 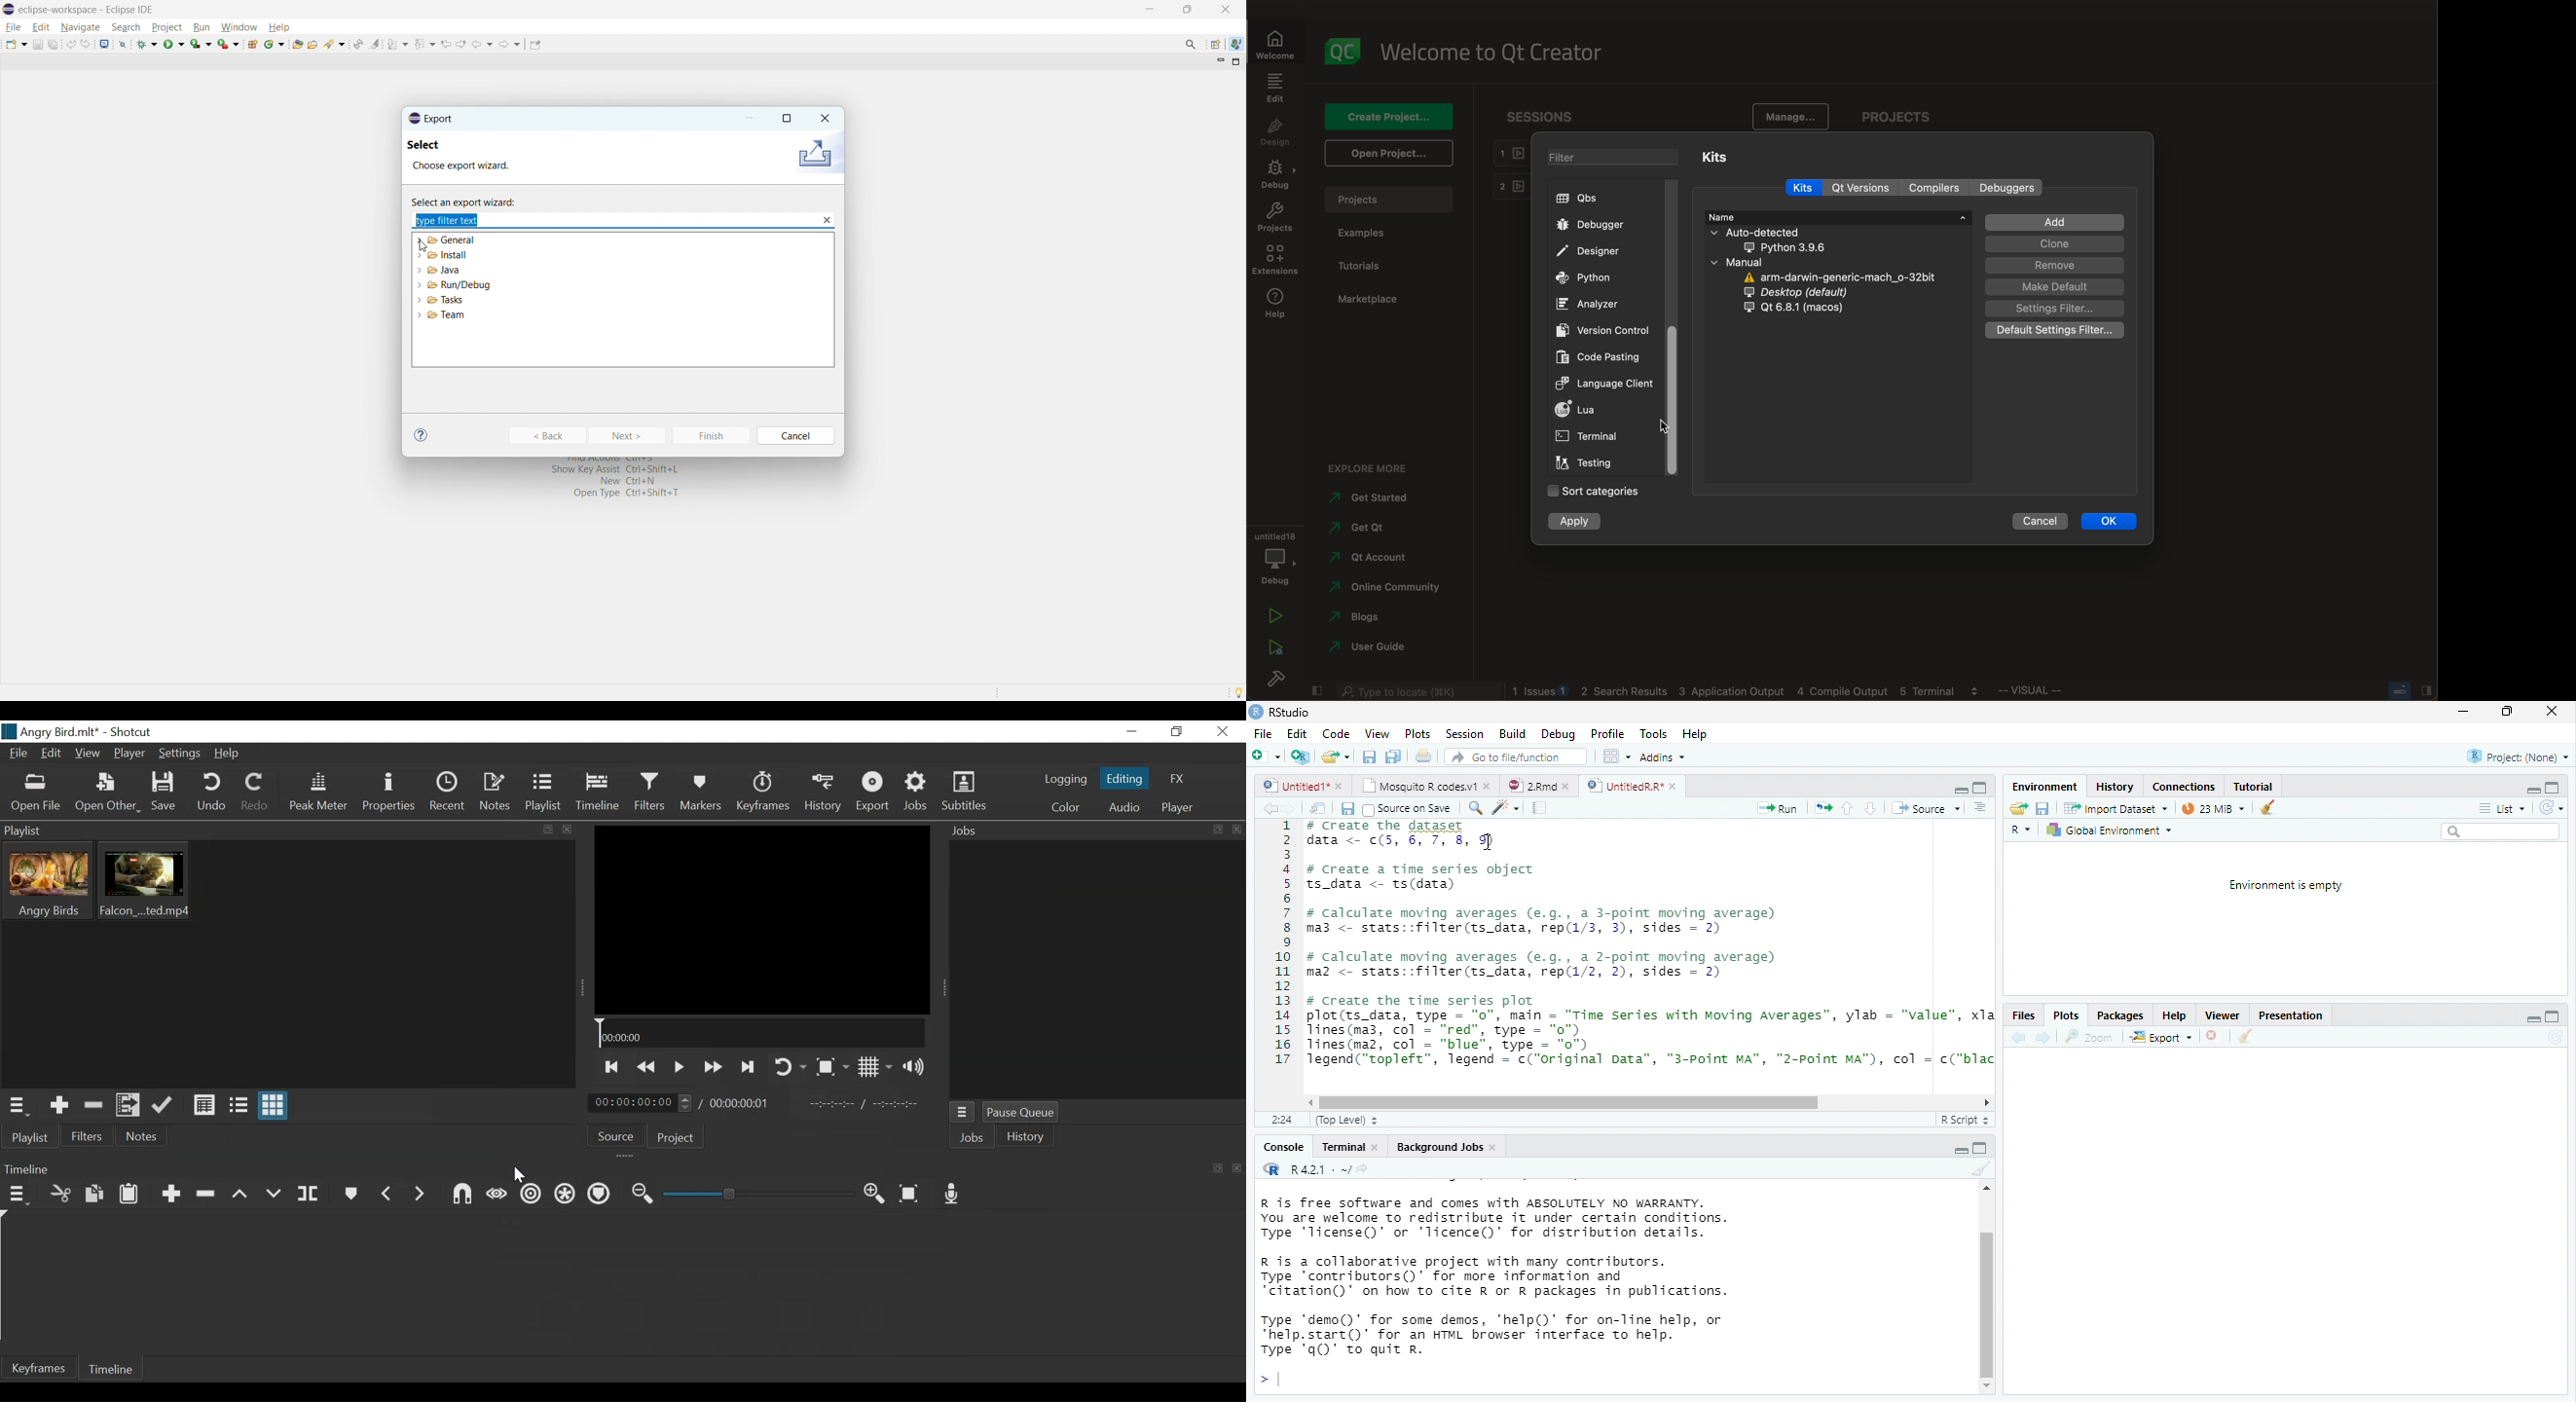 What do you see at coordinates (1418, 734) in the screenshot?
I see `Plots` at bounding box center [1418, 734].